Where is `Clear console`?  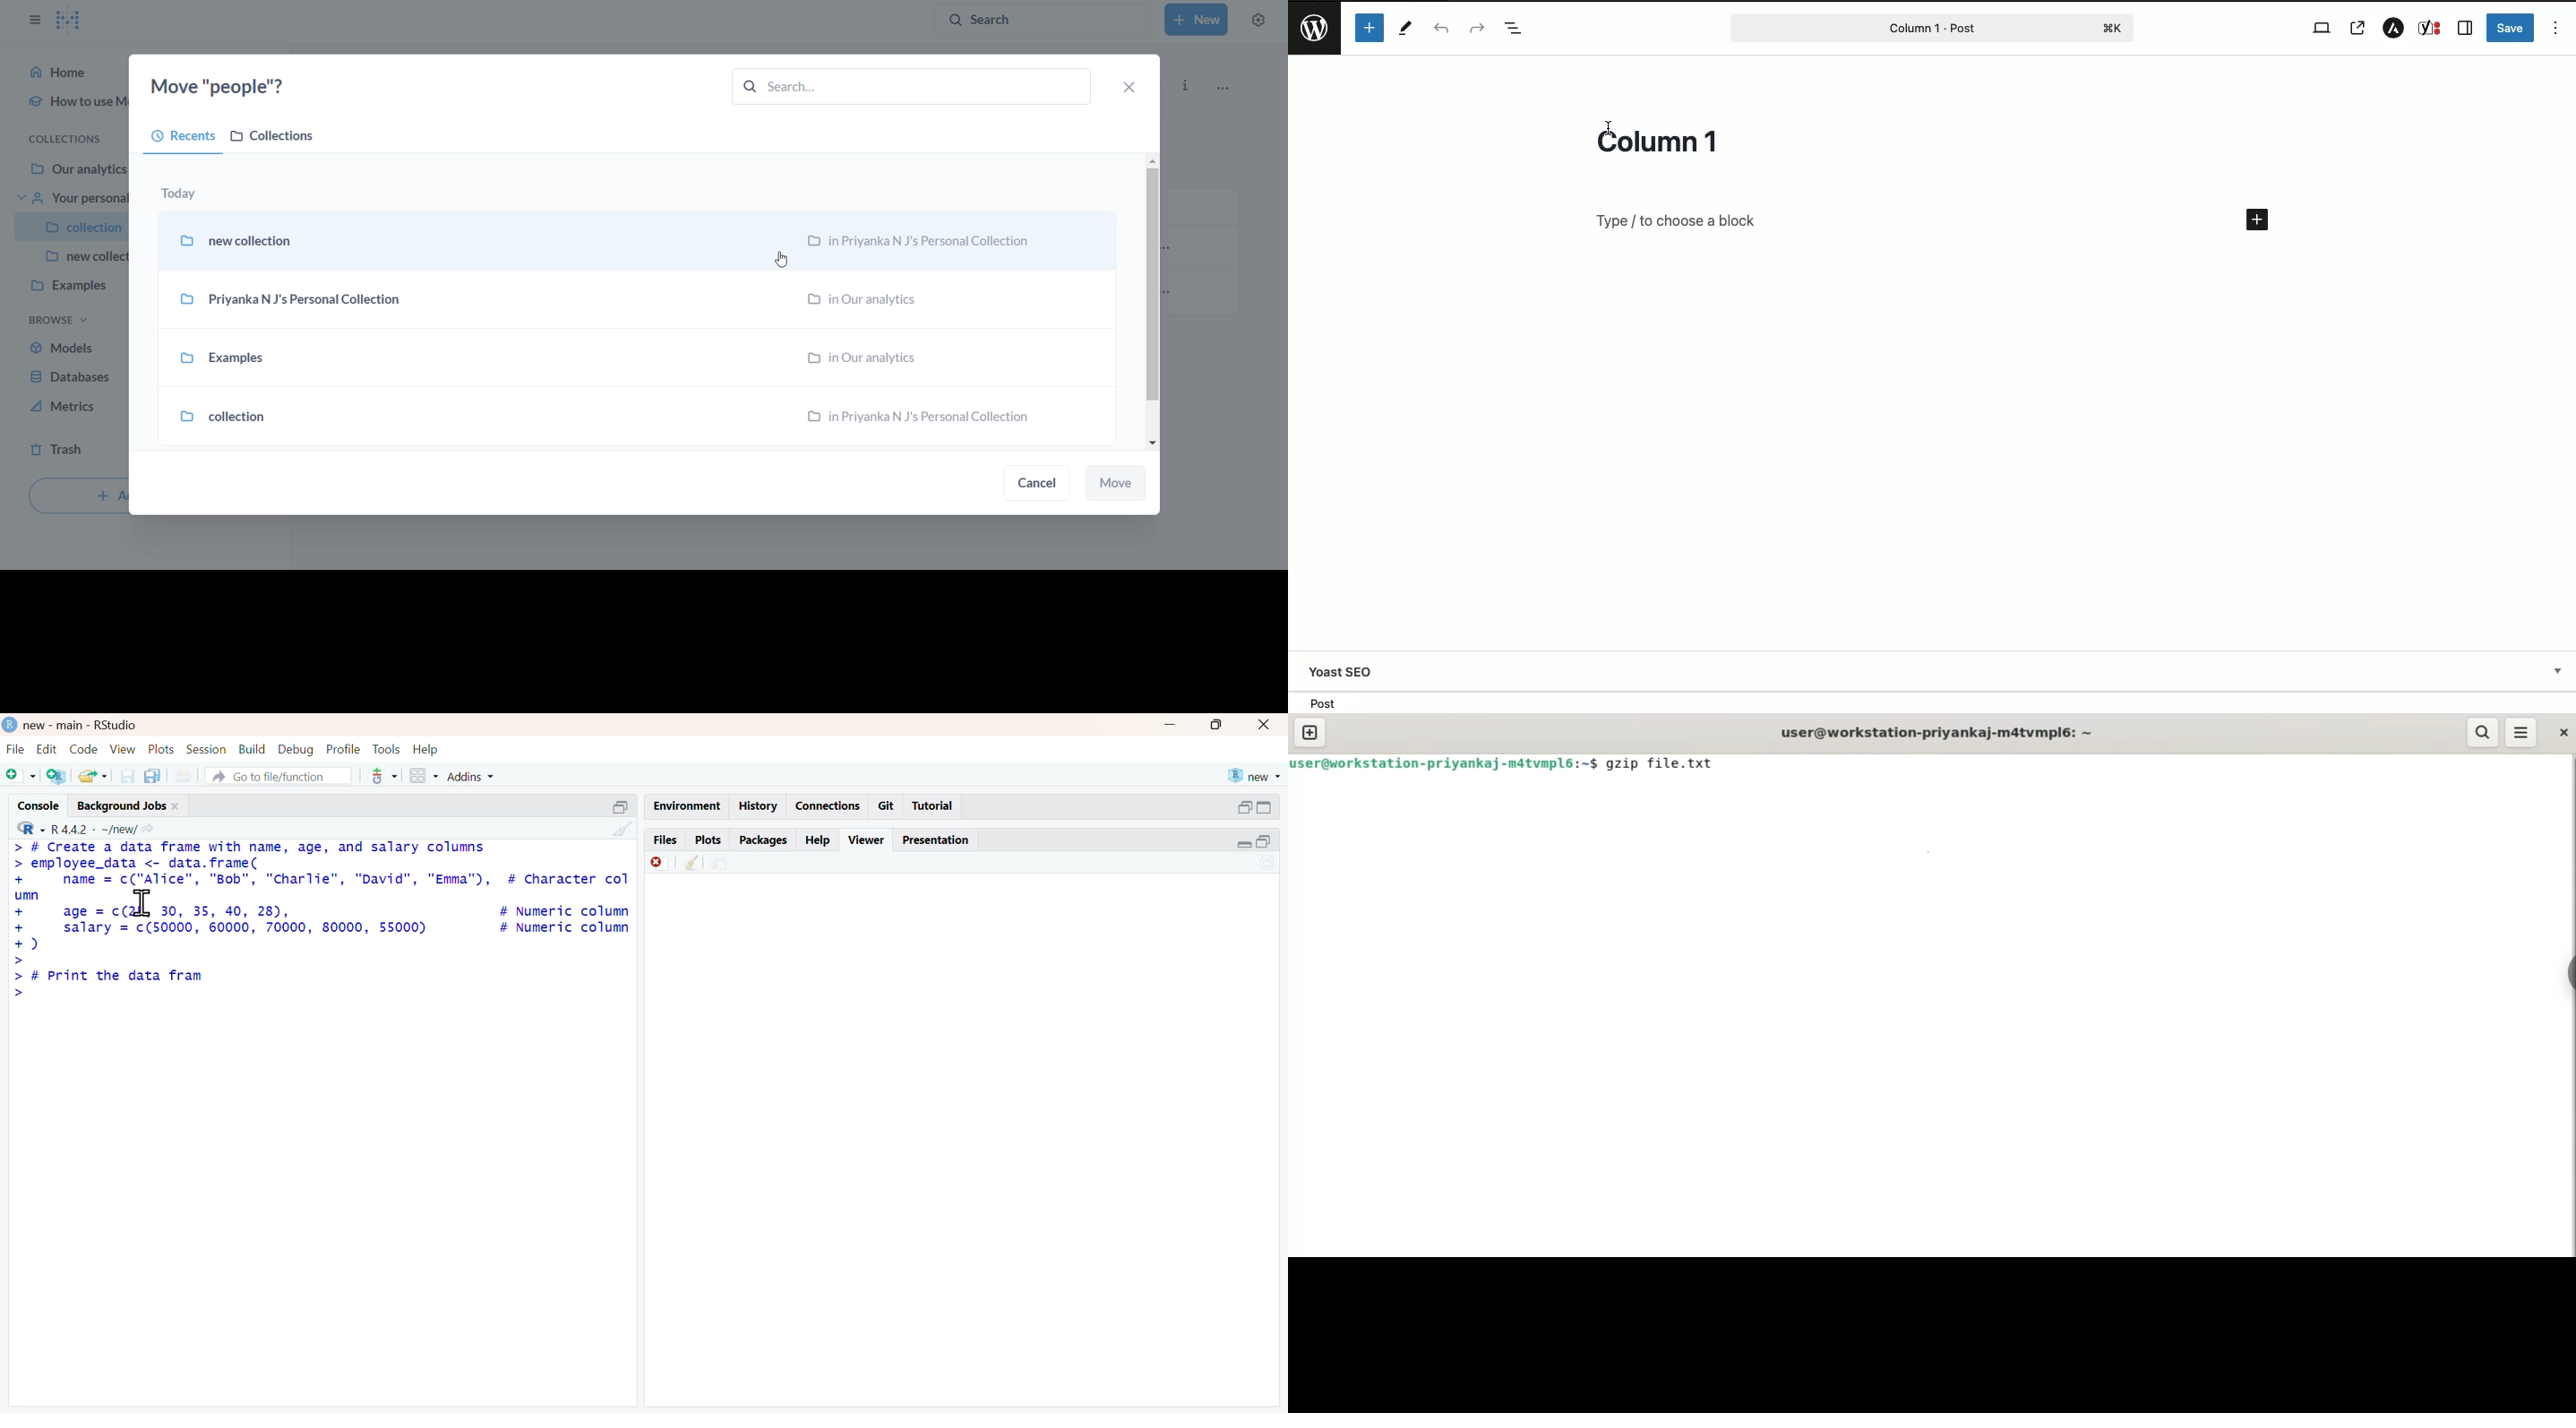
Clear console is located at coordinates (617, 828).